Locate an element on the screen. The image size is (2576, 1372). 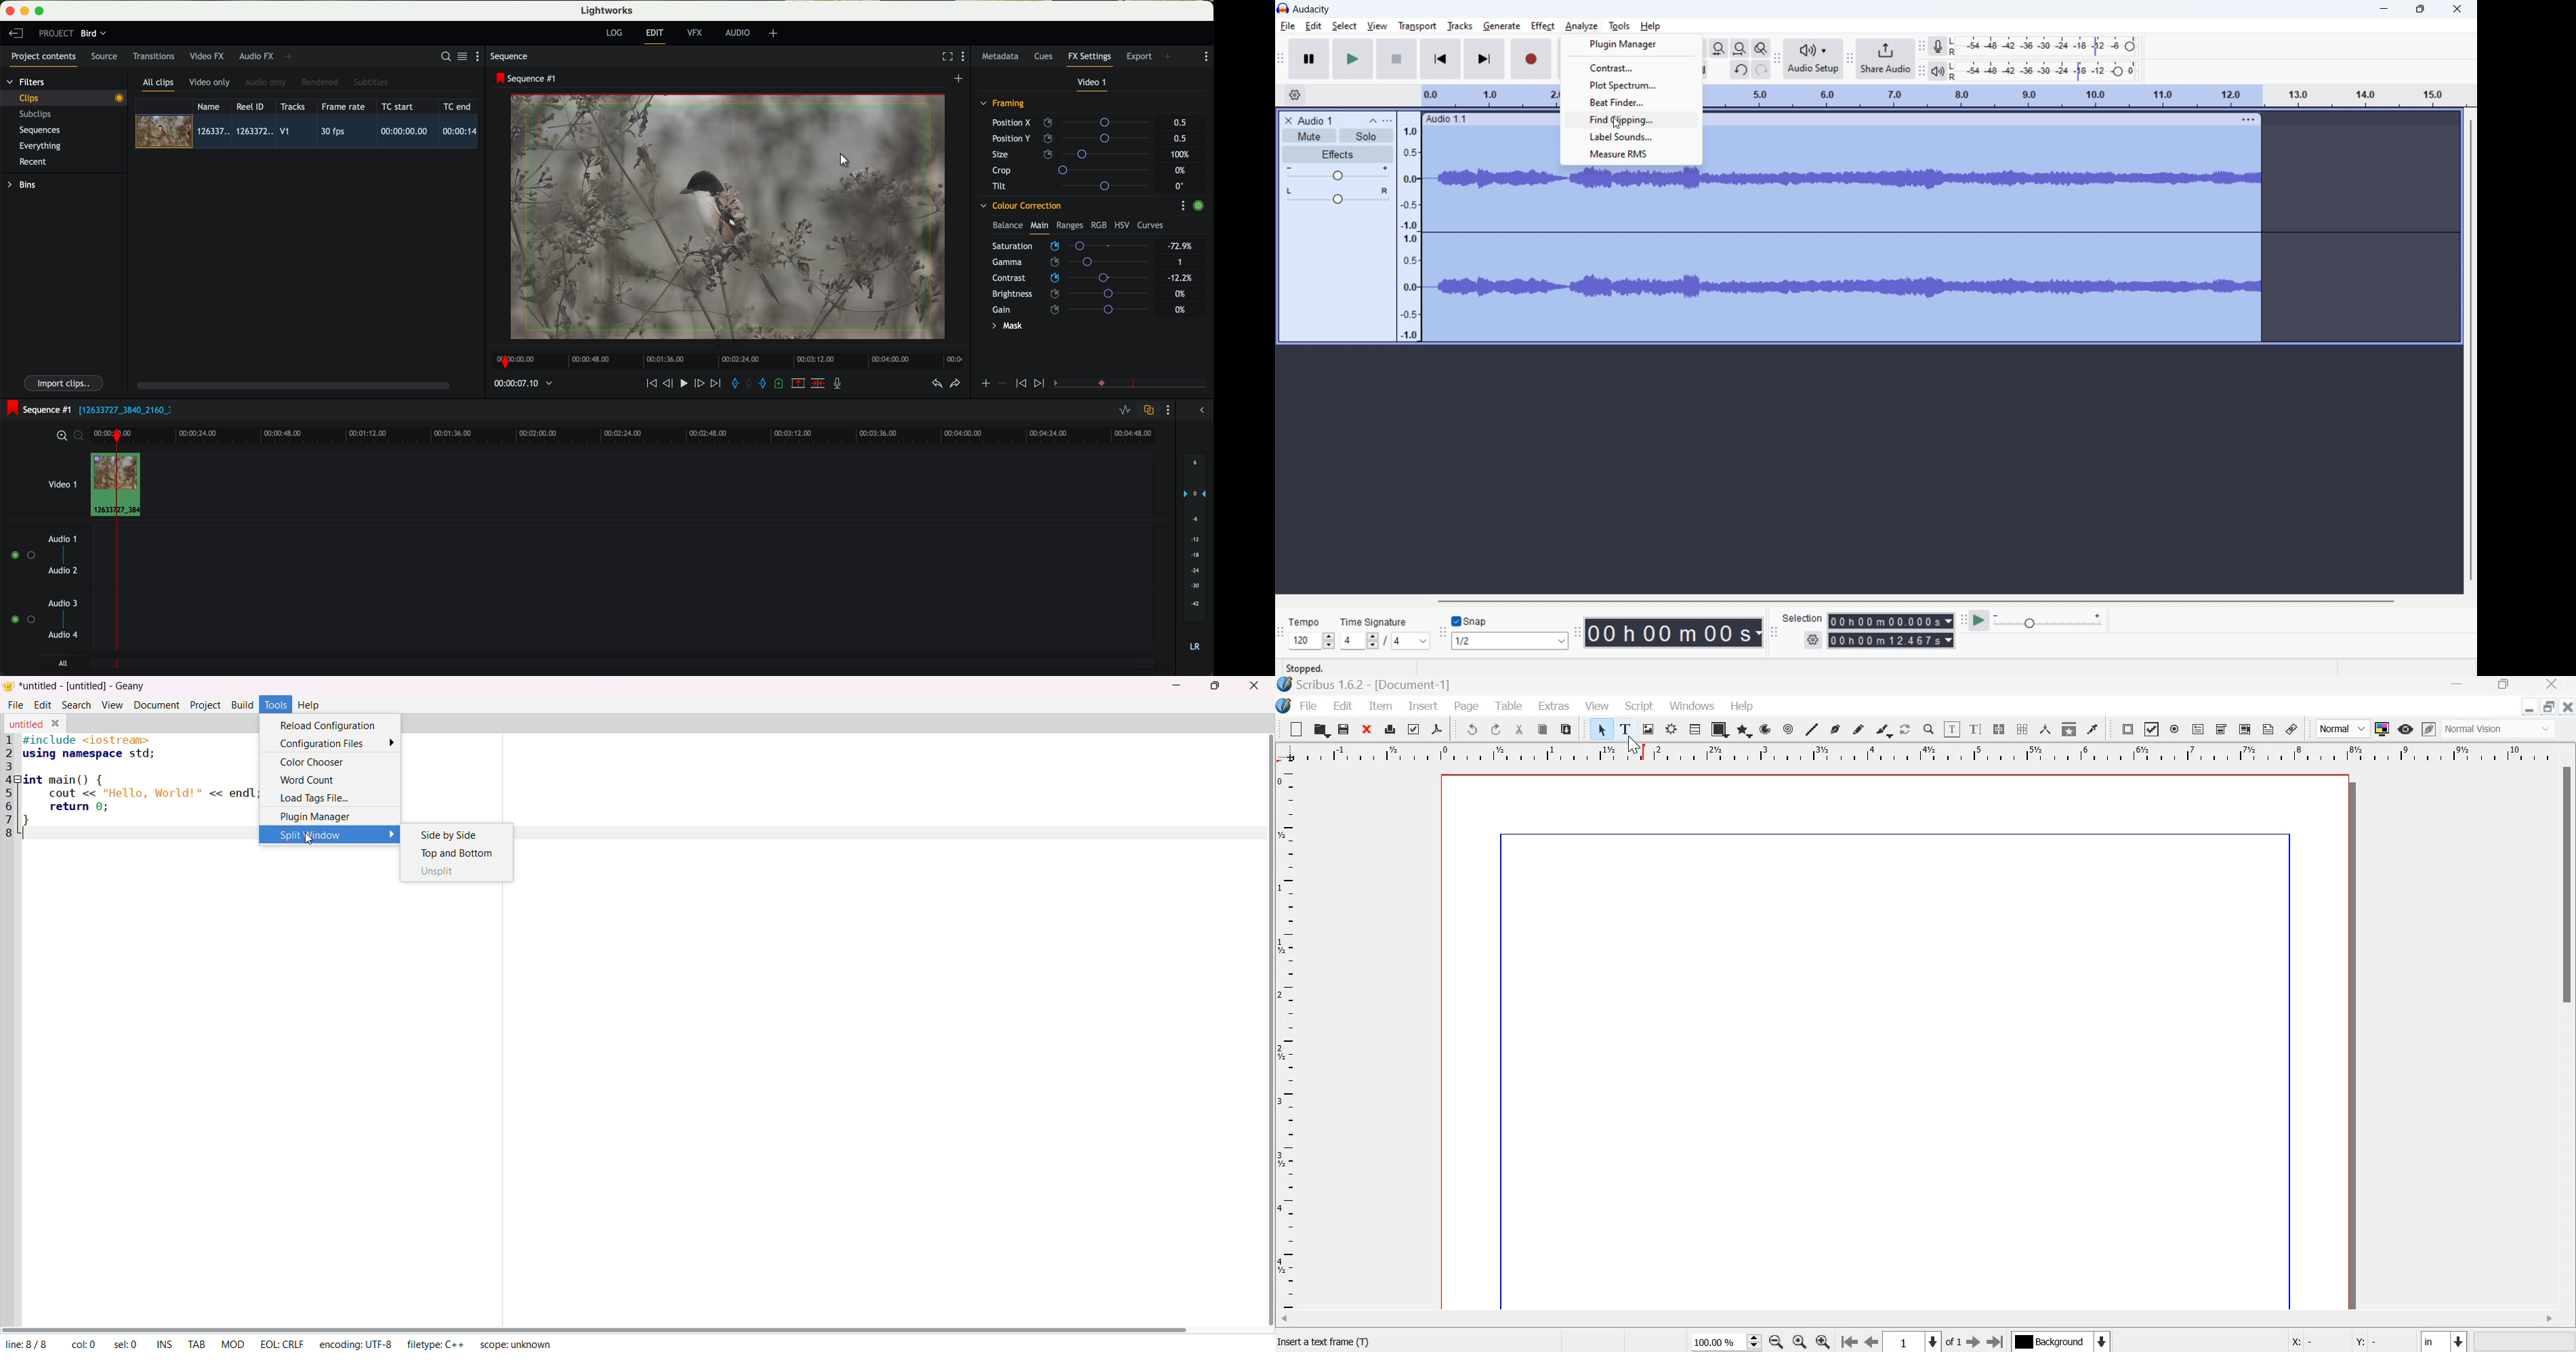
go to the previous page is located at coordinates (1849, 1343).